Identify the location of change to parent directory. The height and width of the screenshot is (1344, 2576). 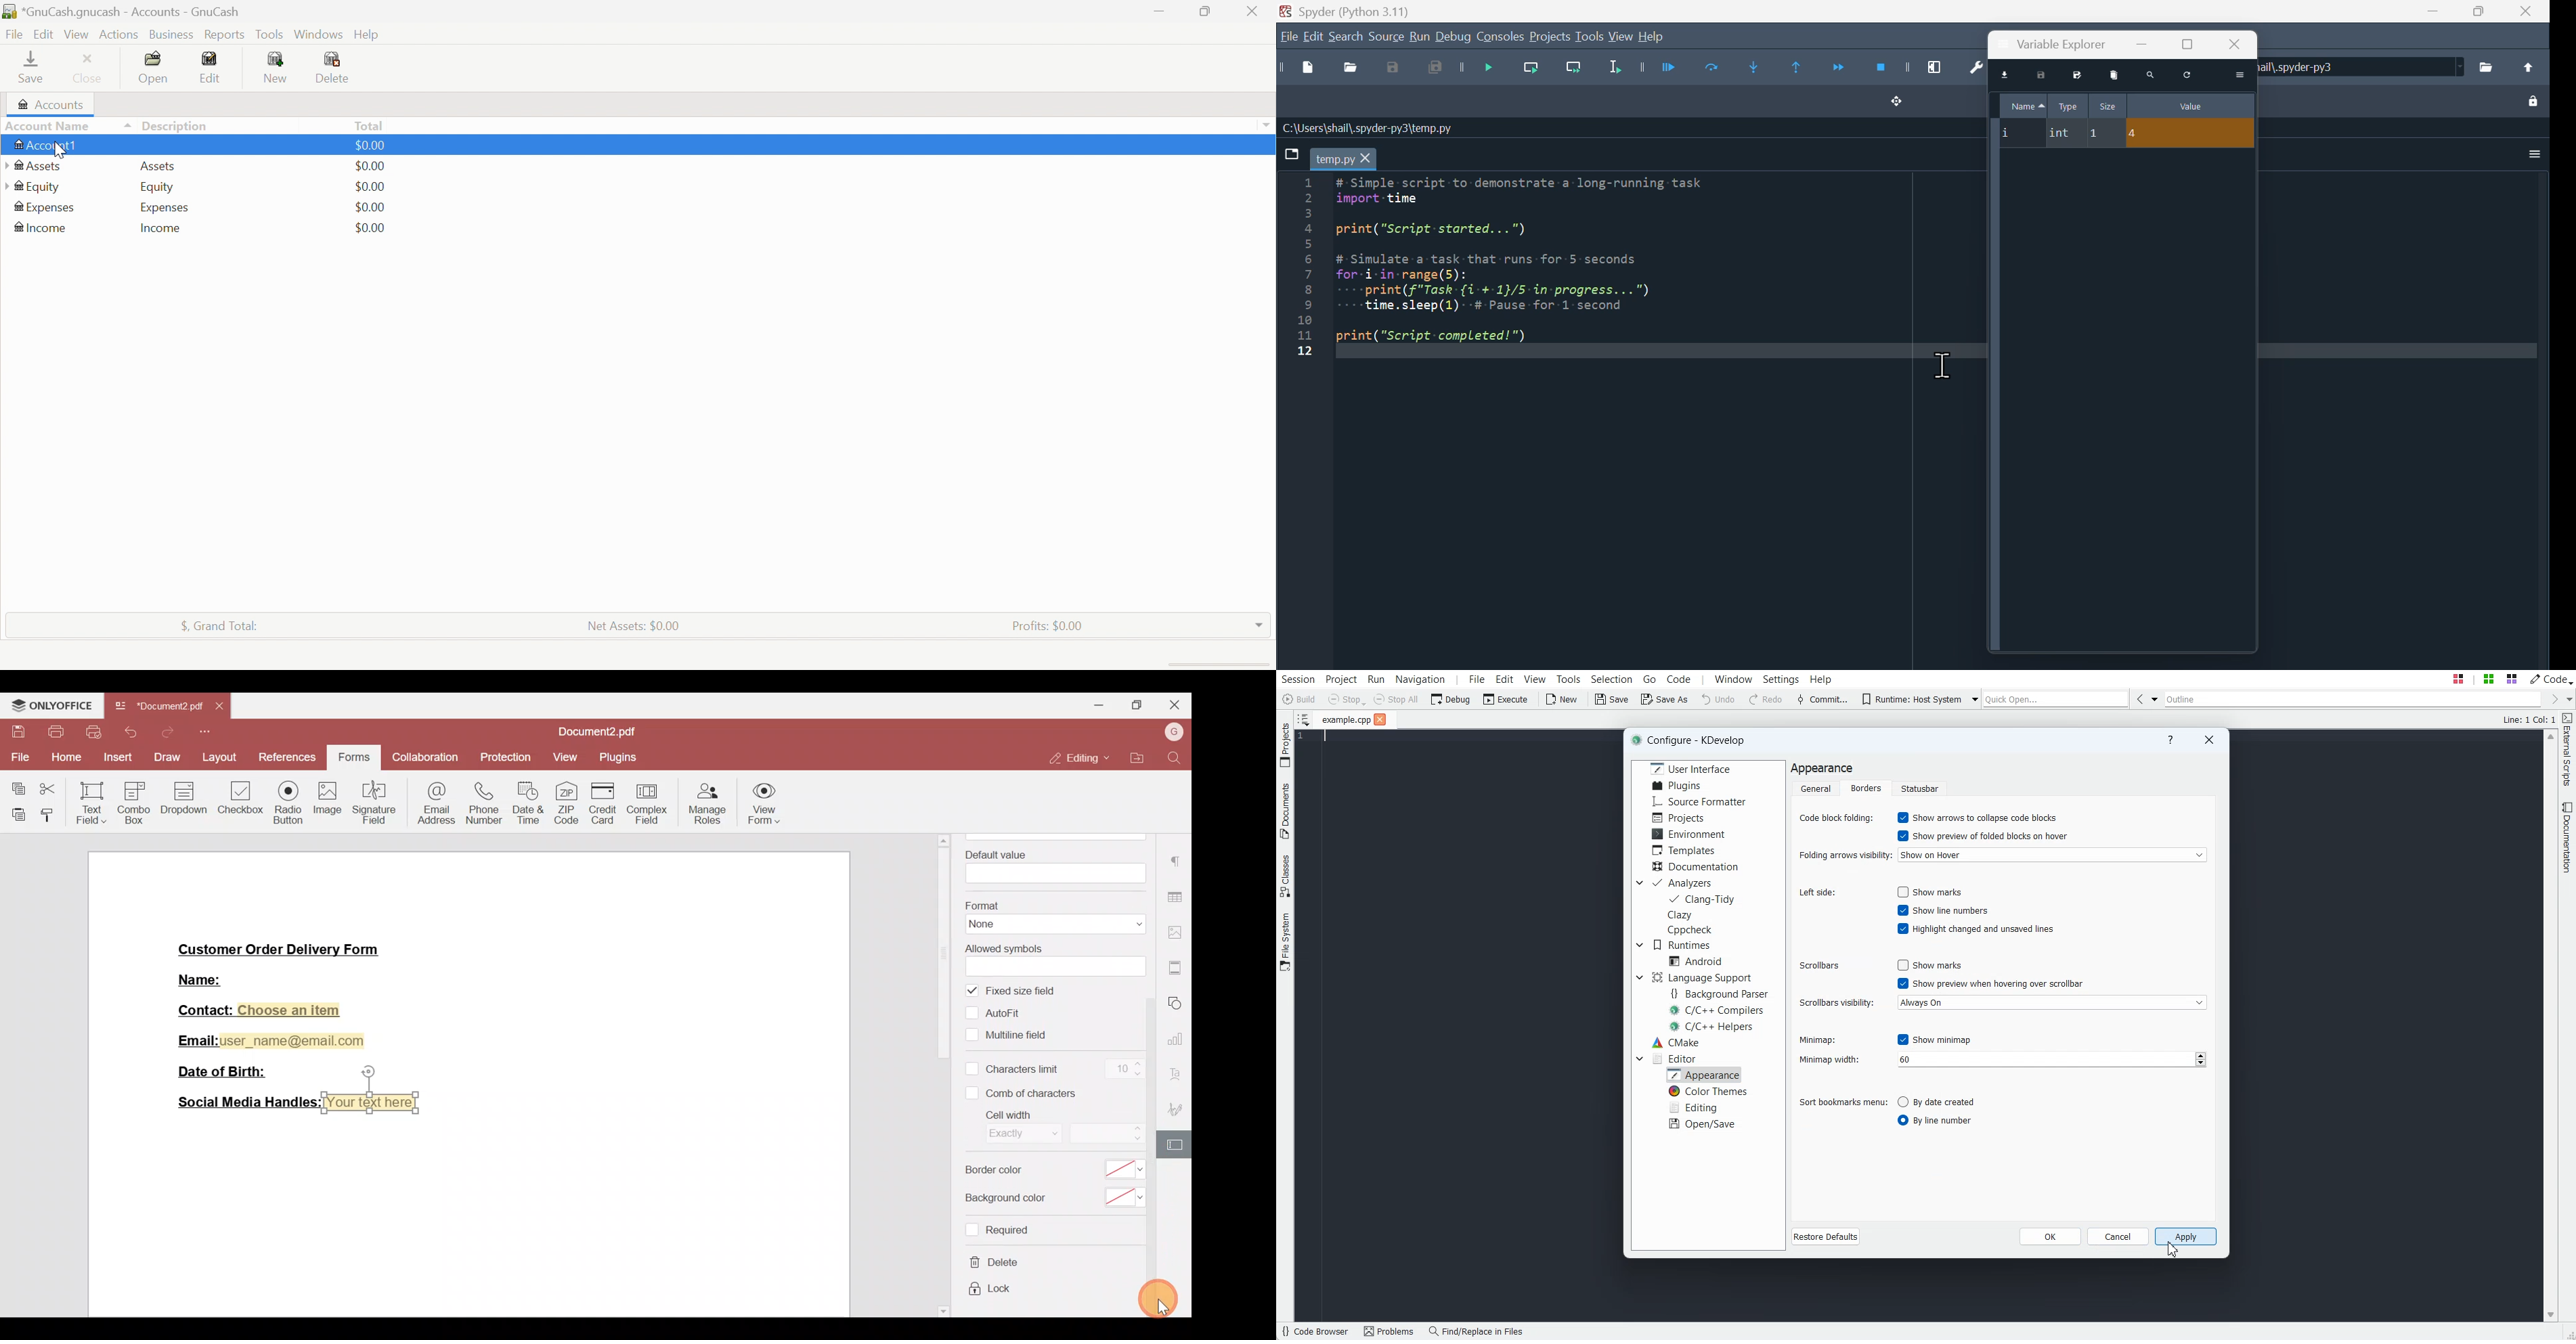
(2528, 66).